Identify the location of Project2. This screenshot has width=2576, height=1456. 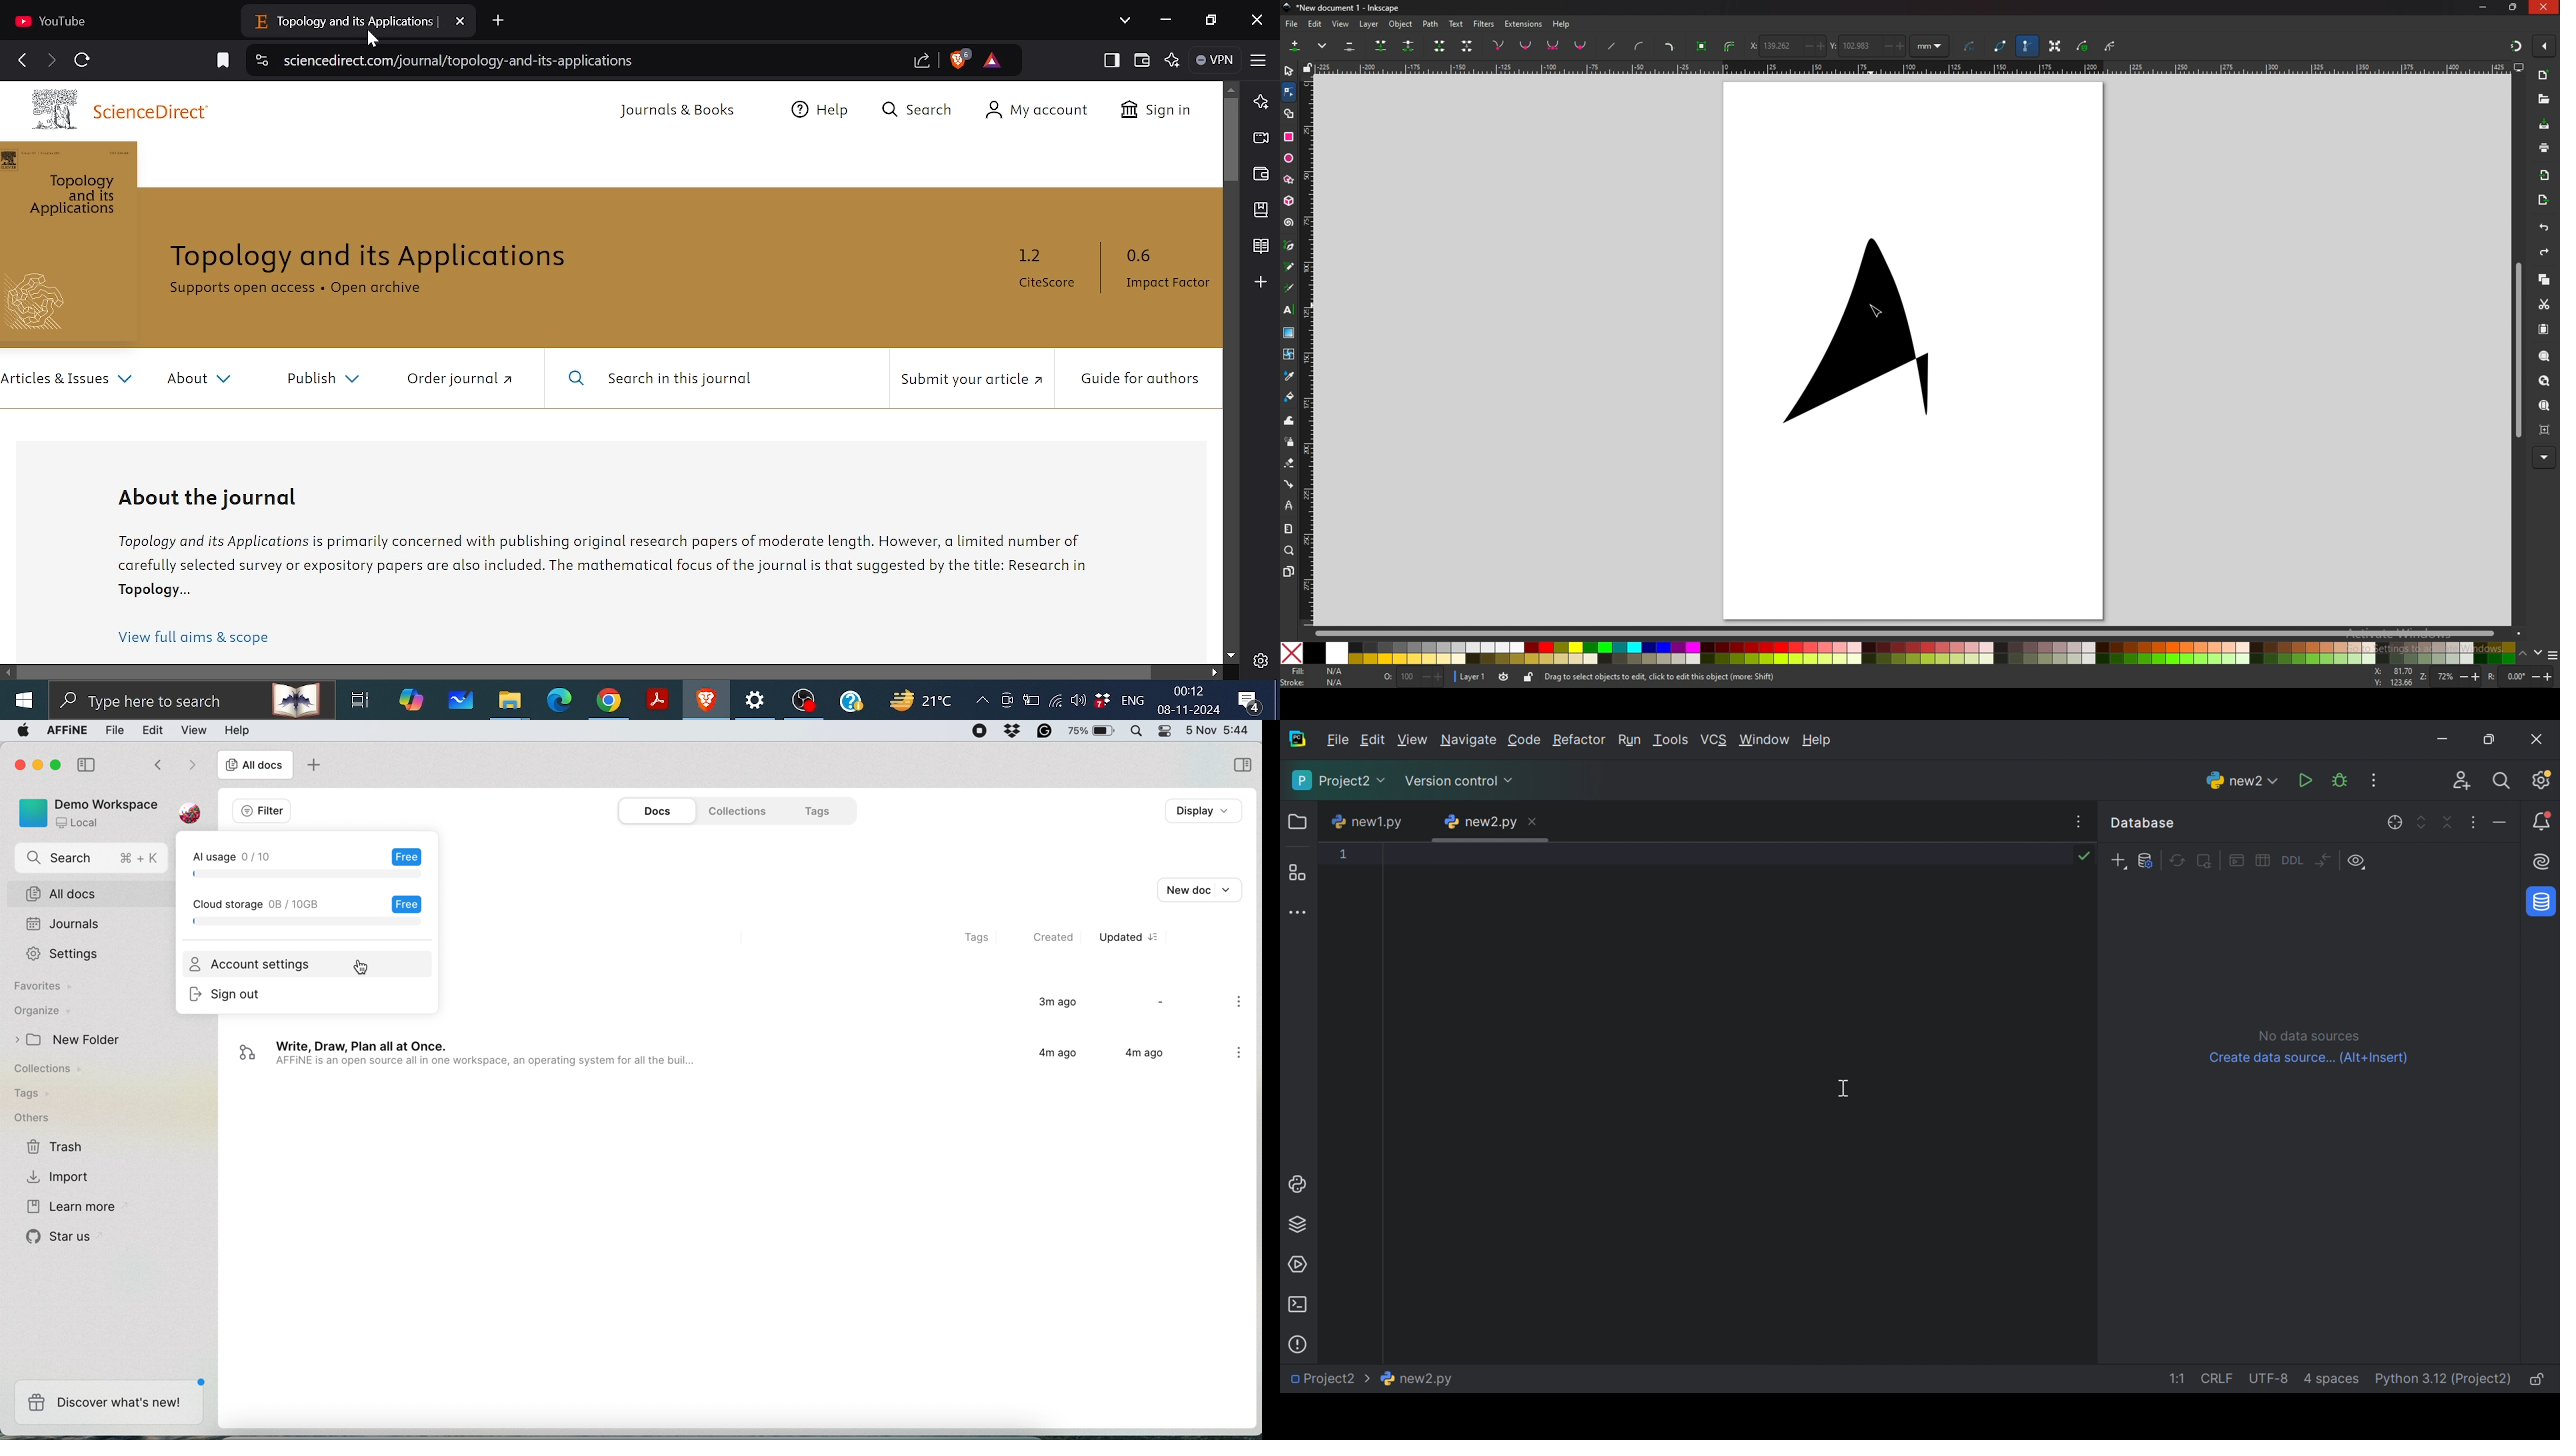
(1339, 781).